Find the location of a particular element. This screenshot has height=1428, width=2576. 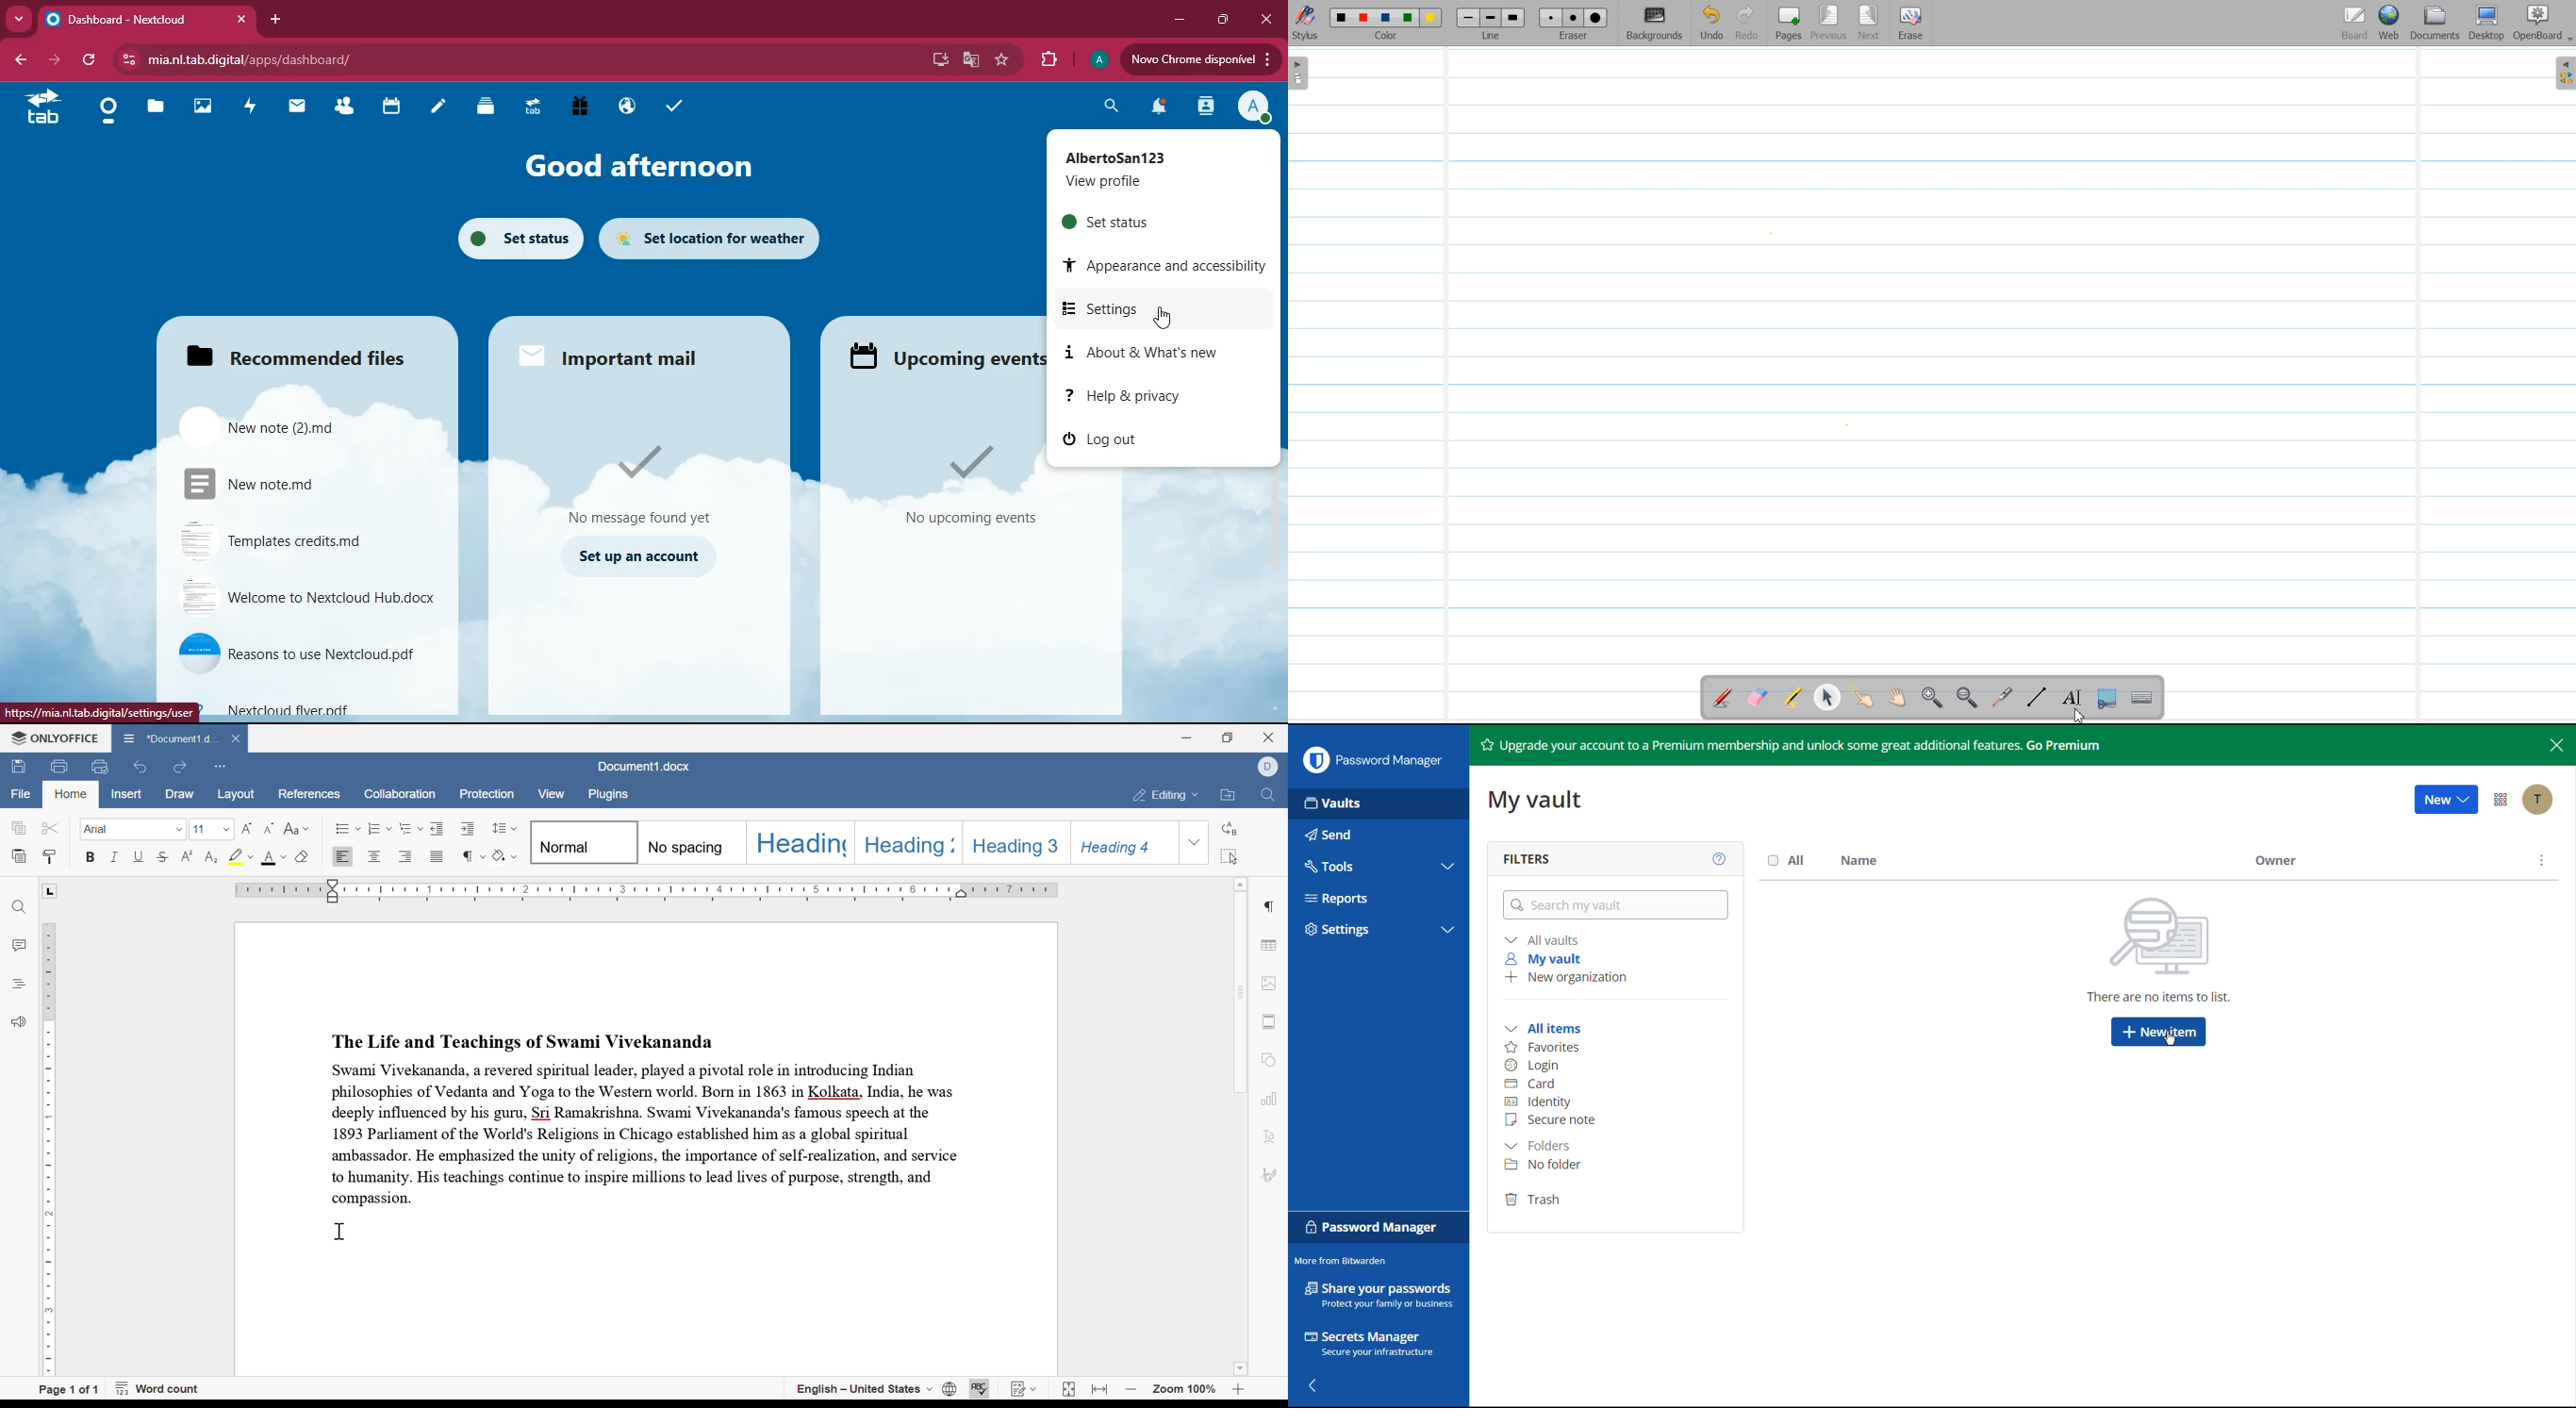

drop down is located at coordinates (179, 829).